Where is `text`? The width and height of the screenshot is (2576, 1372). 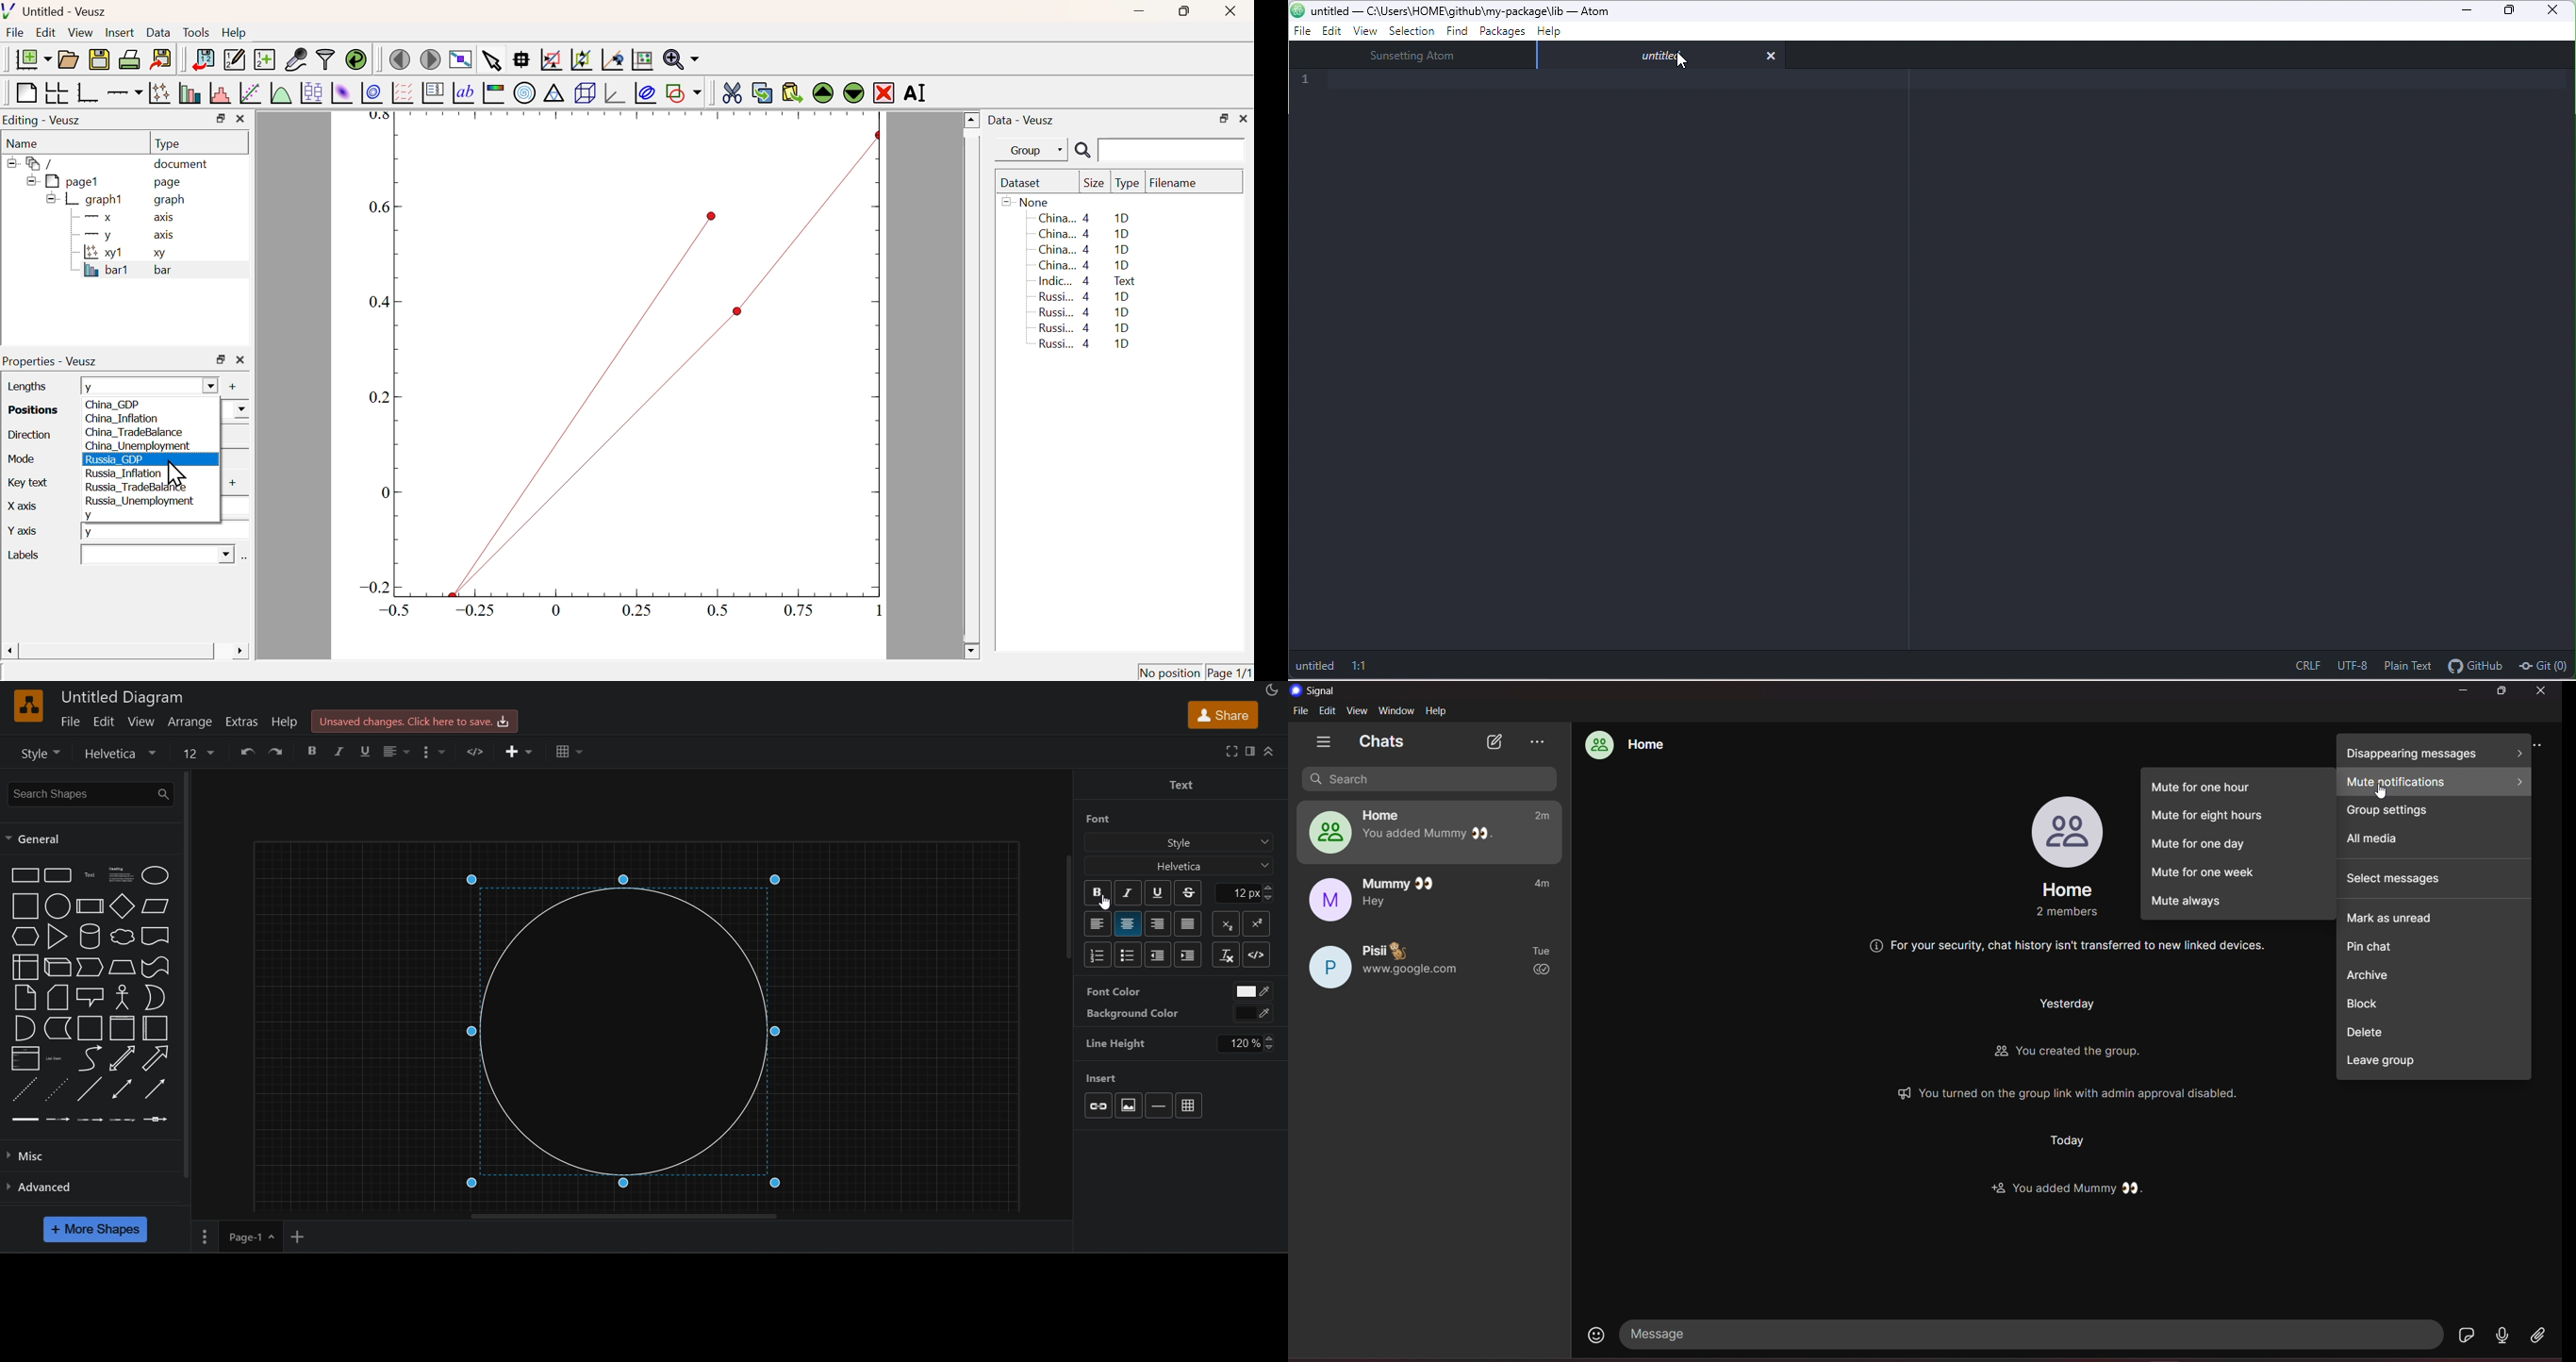
text is located at coordinates (89, 876).